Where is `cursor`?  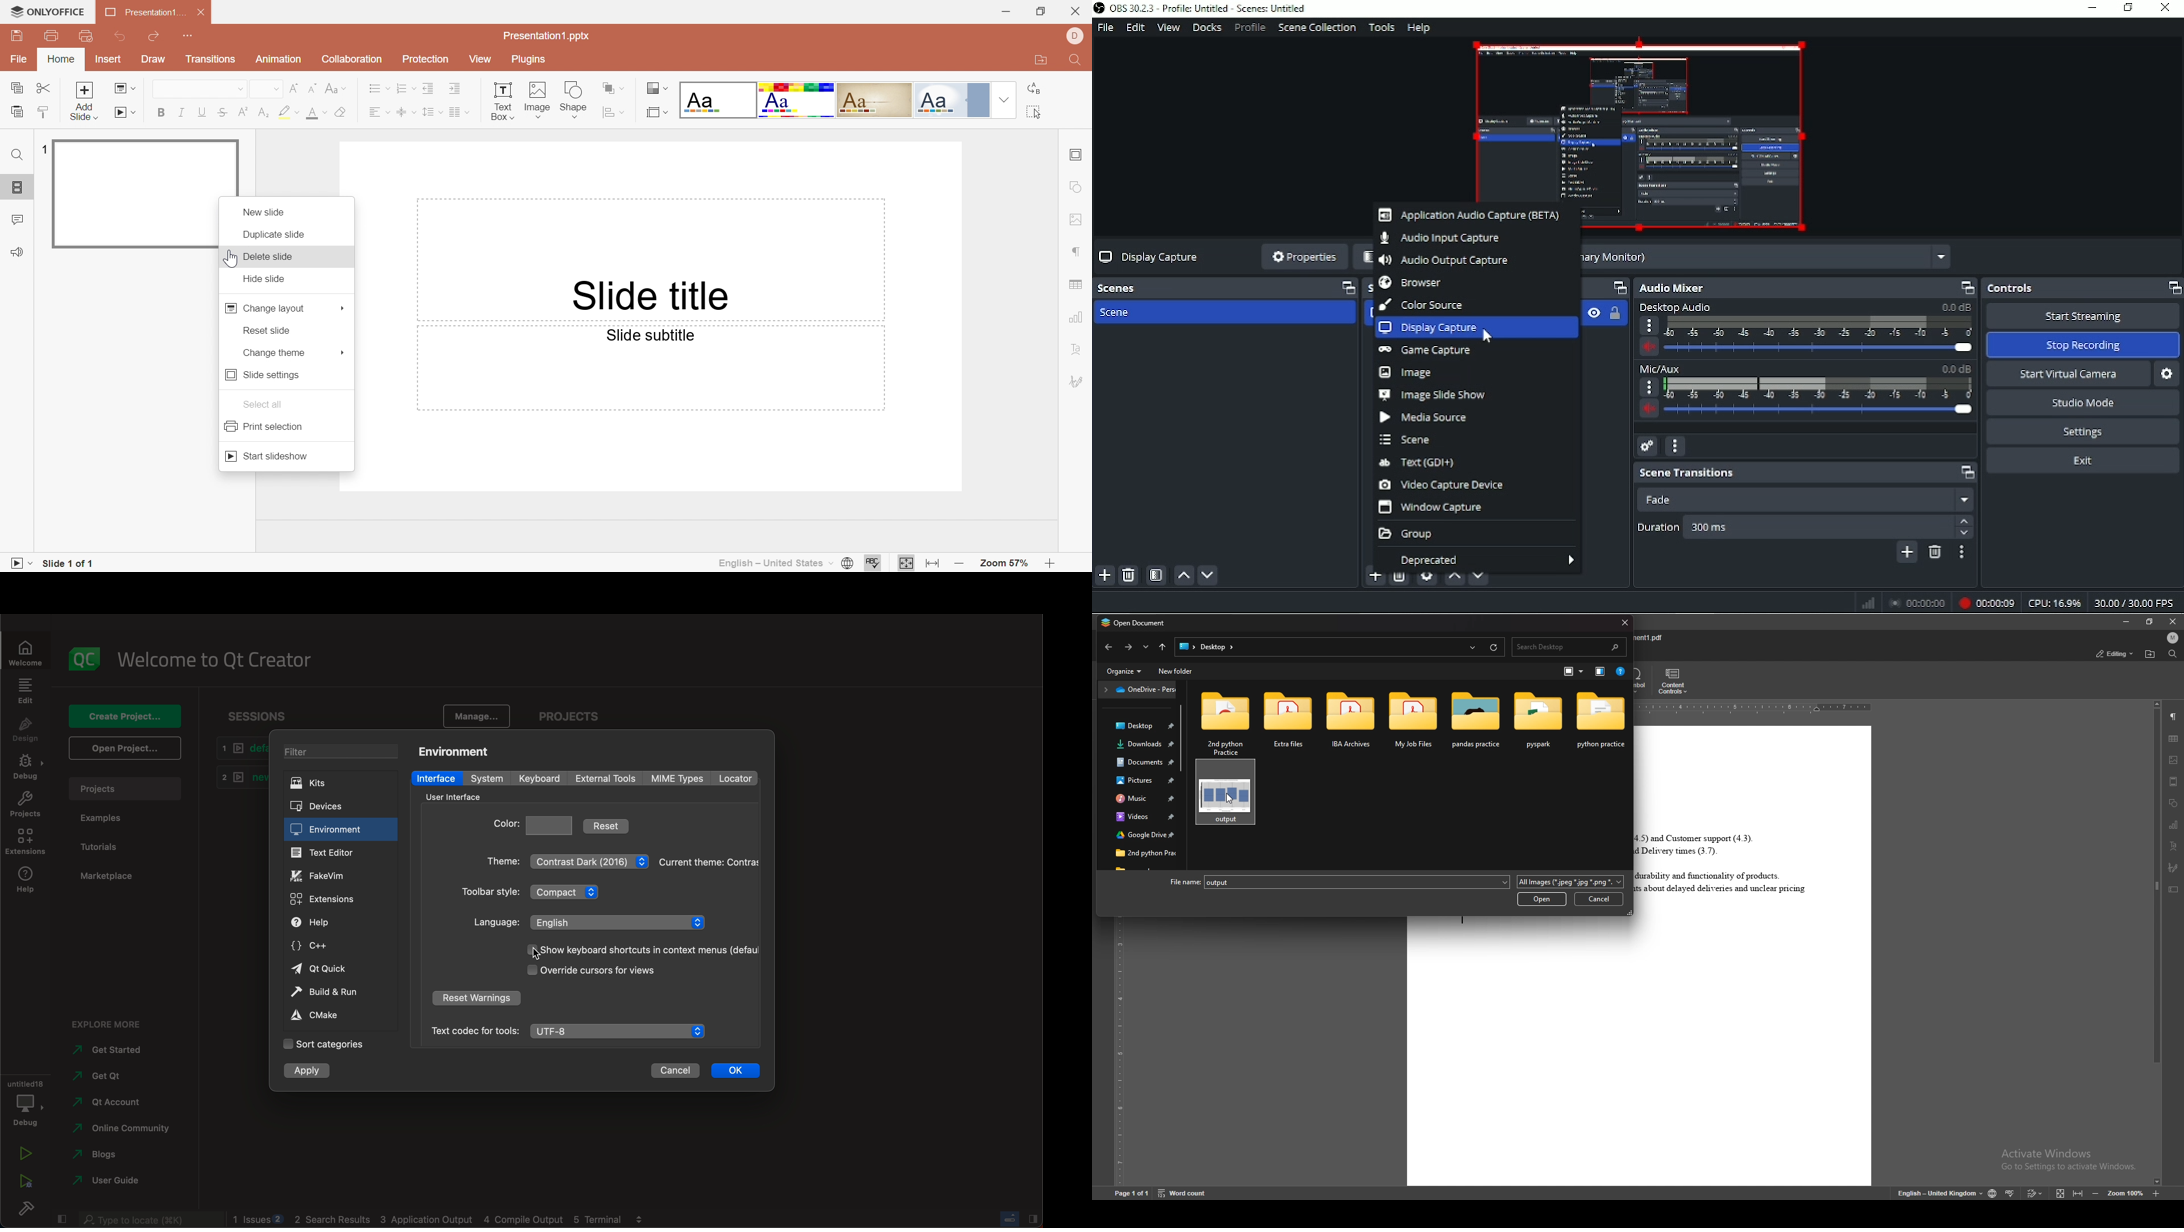
cursor is located at coordinates (1229, 800).